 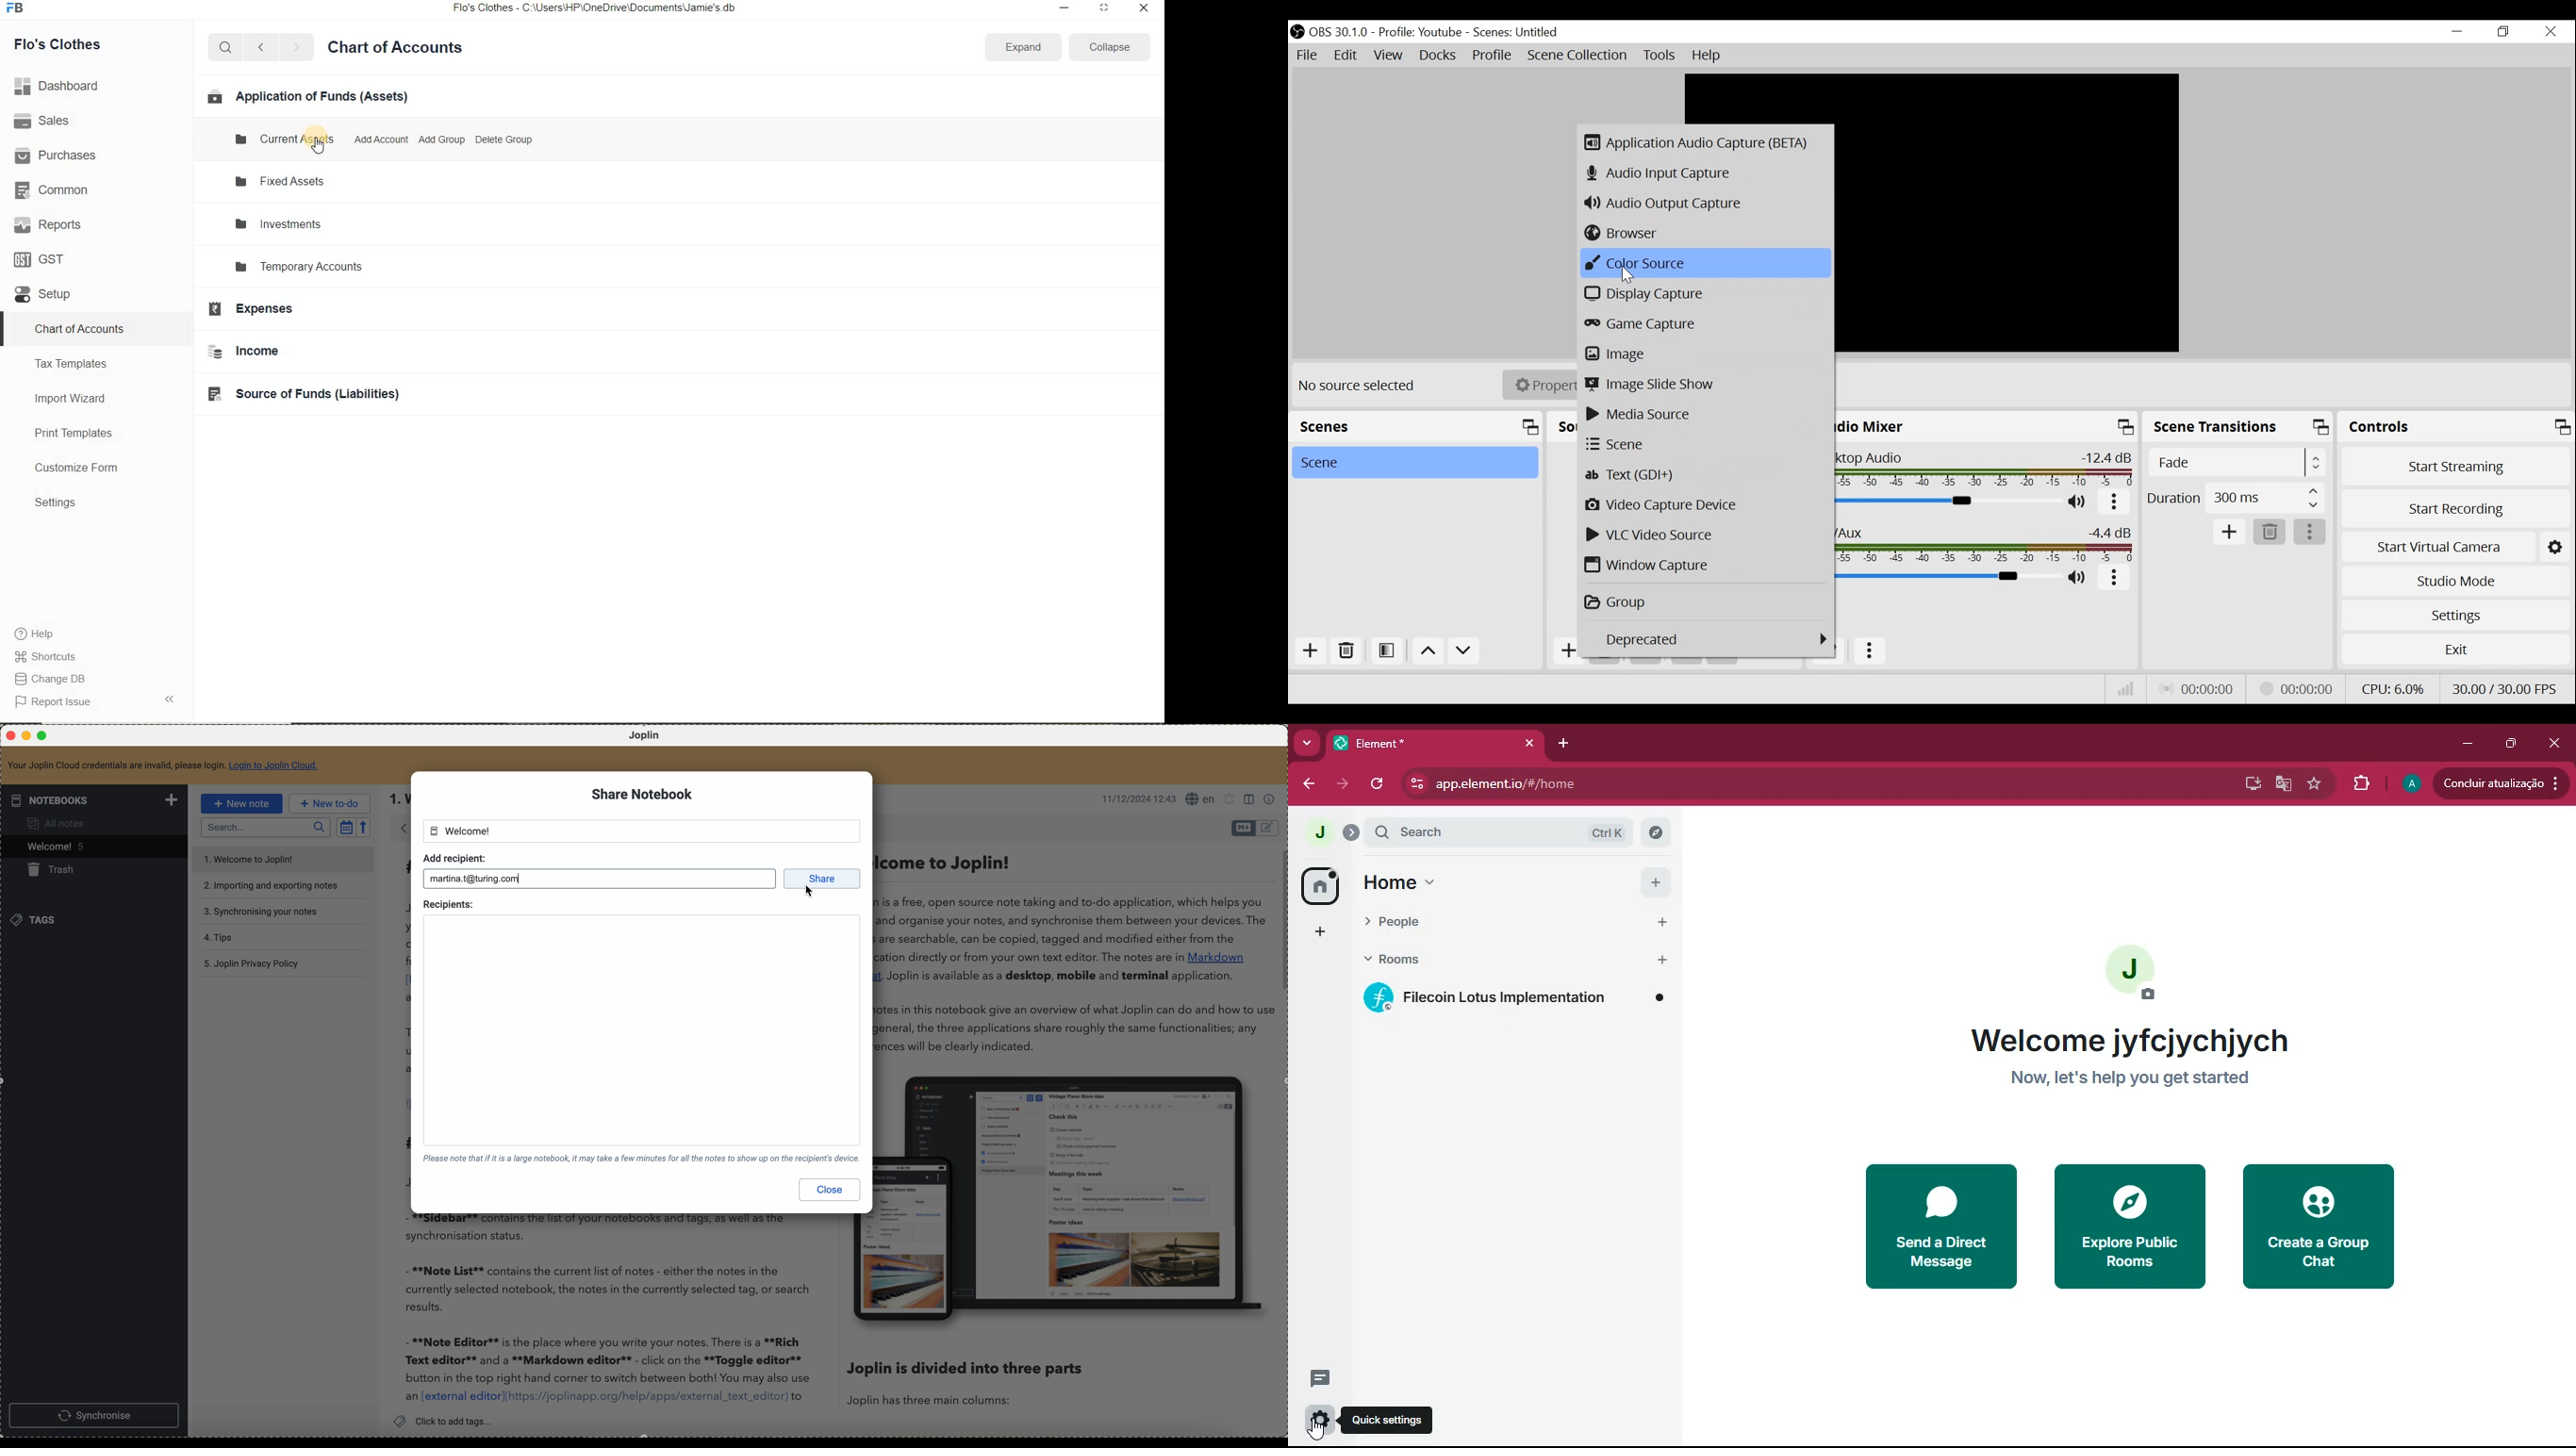 I want to click on No source selected, so click(x=1362, y=386).